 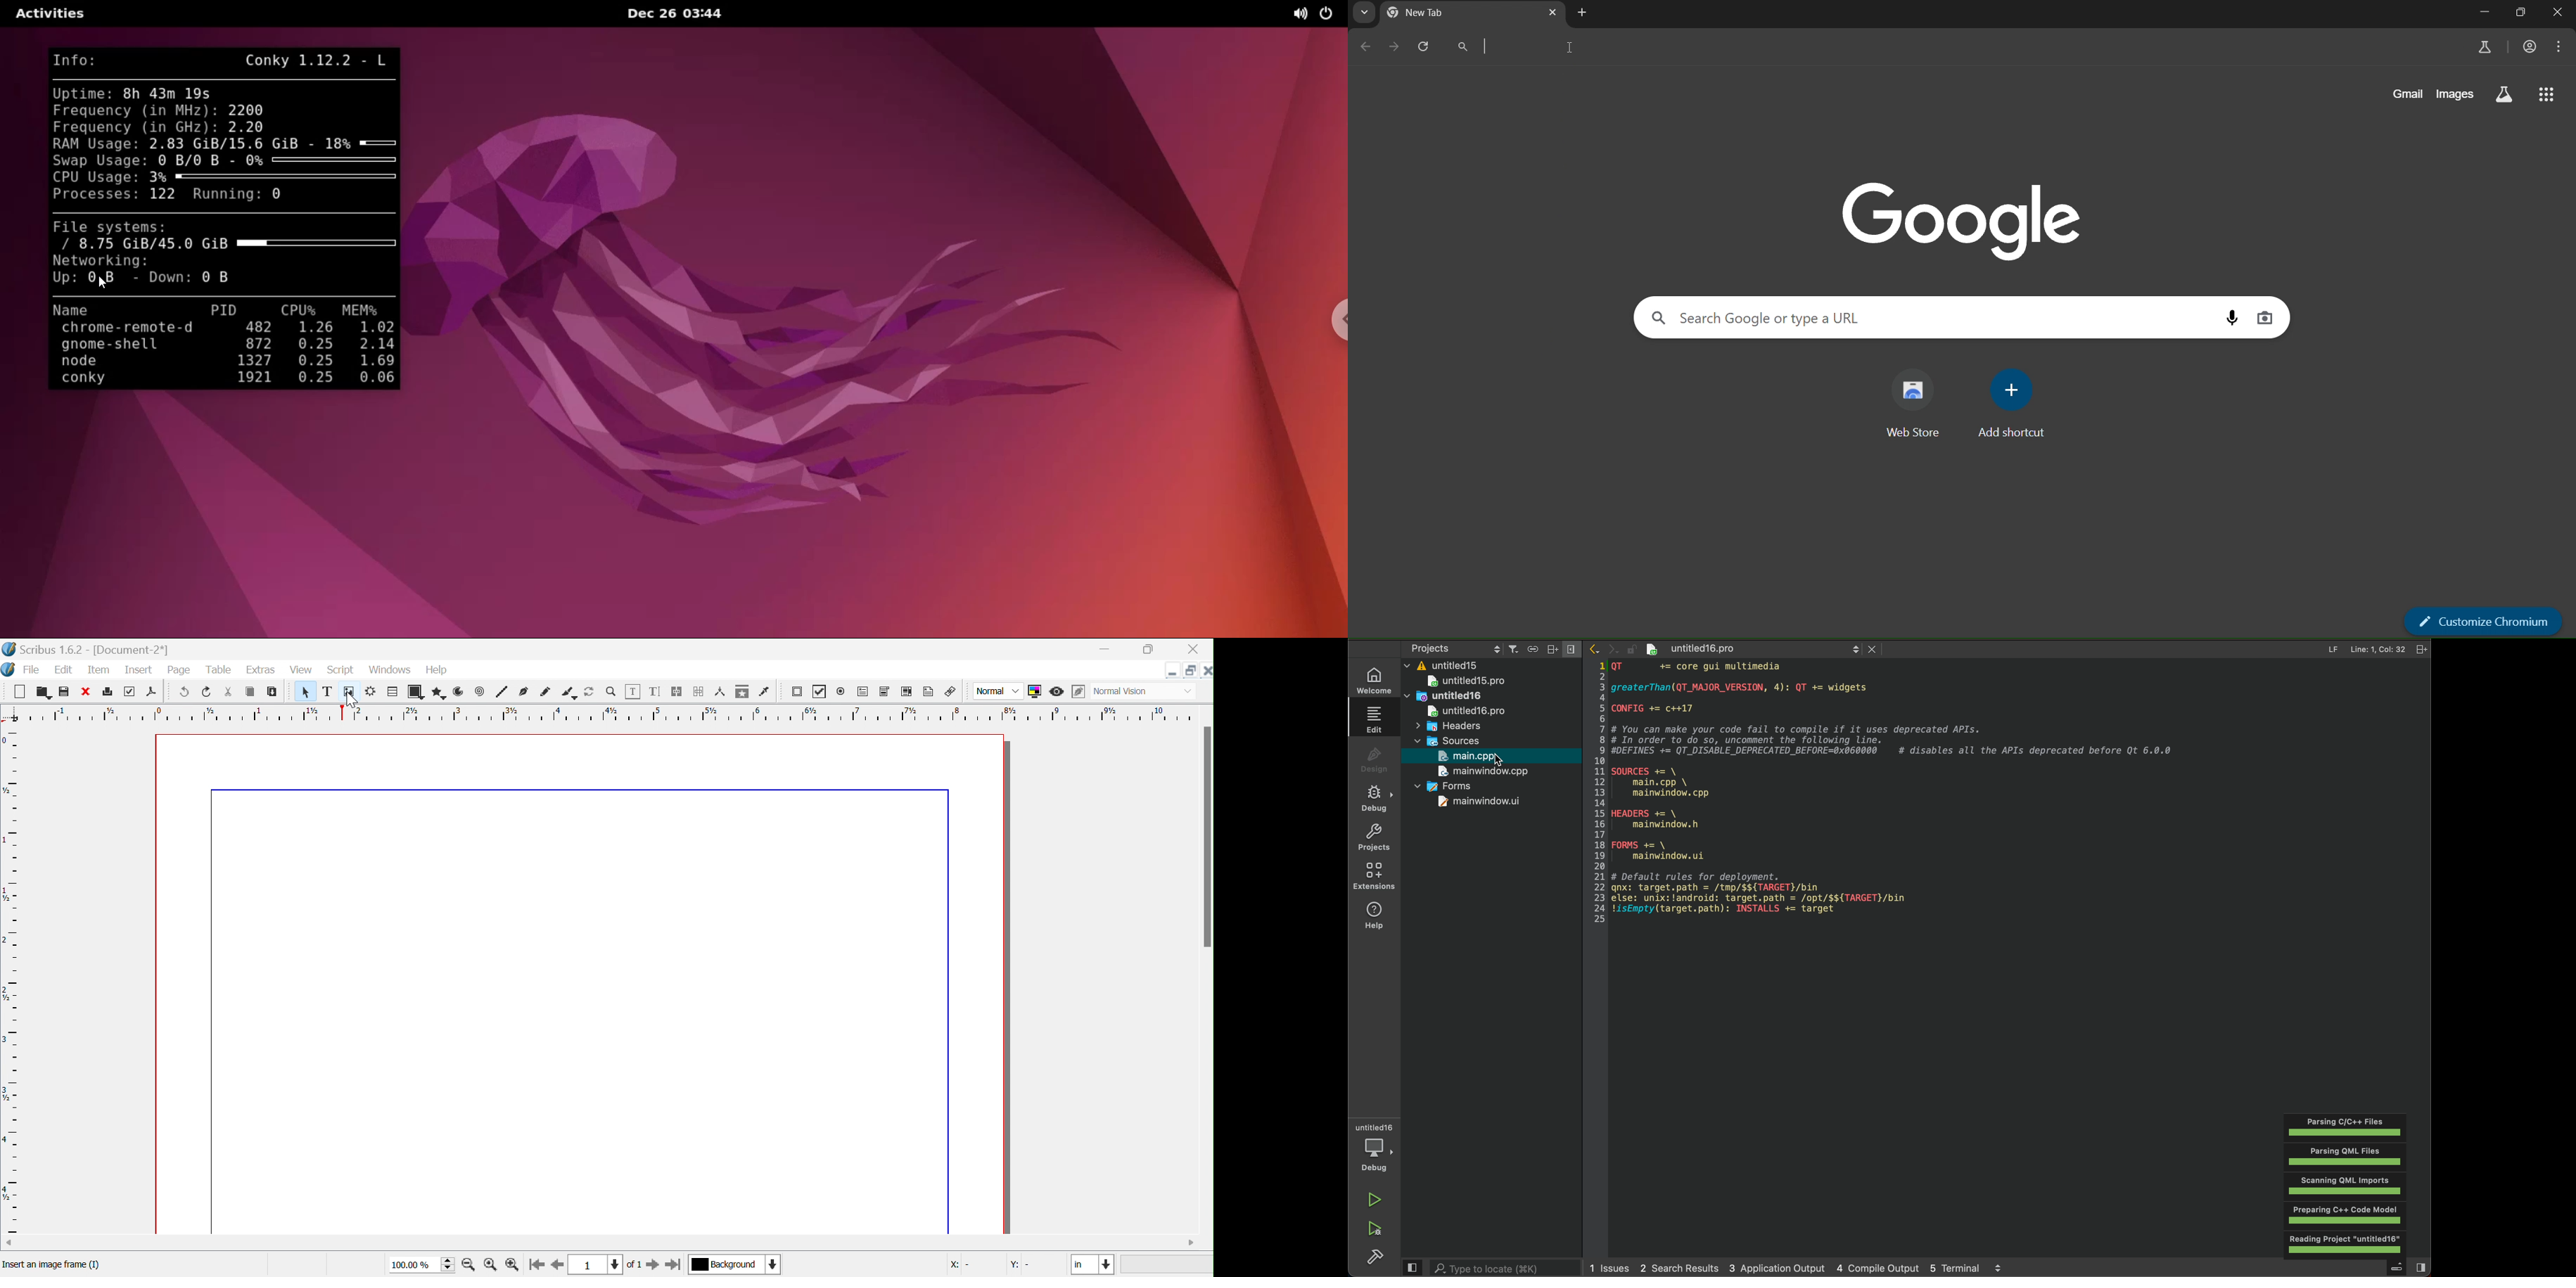 What do you see at coordinates (341, 670) in the screenshot?
I see `script` at bounding box center [341, 670].